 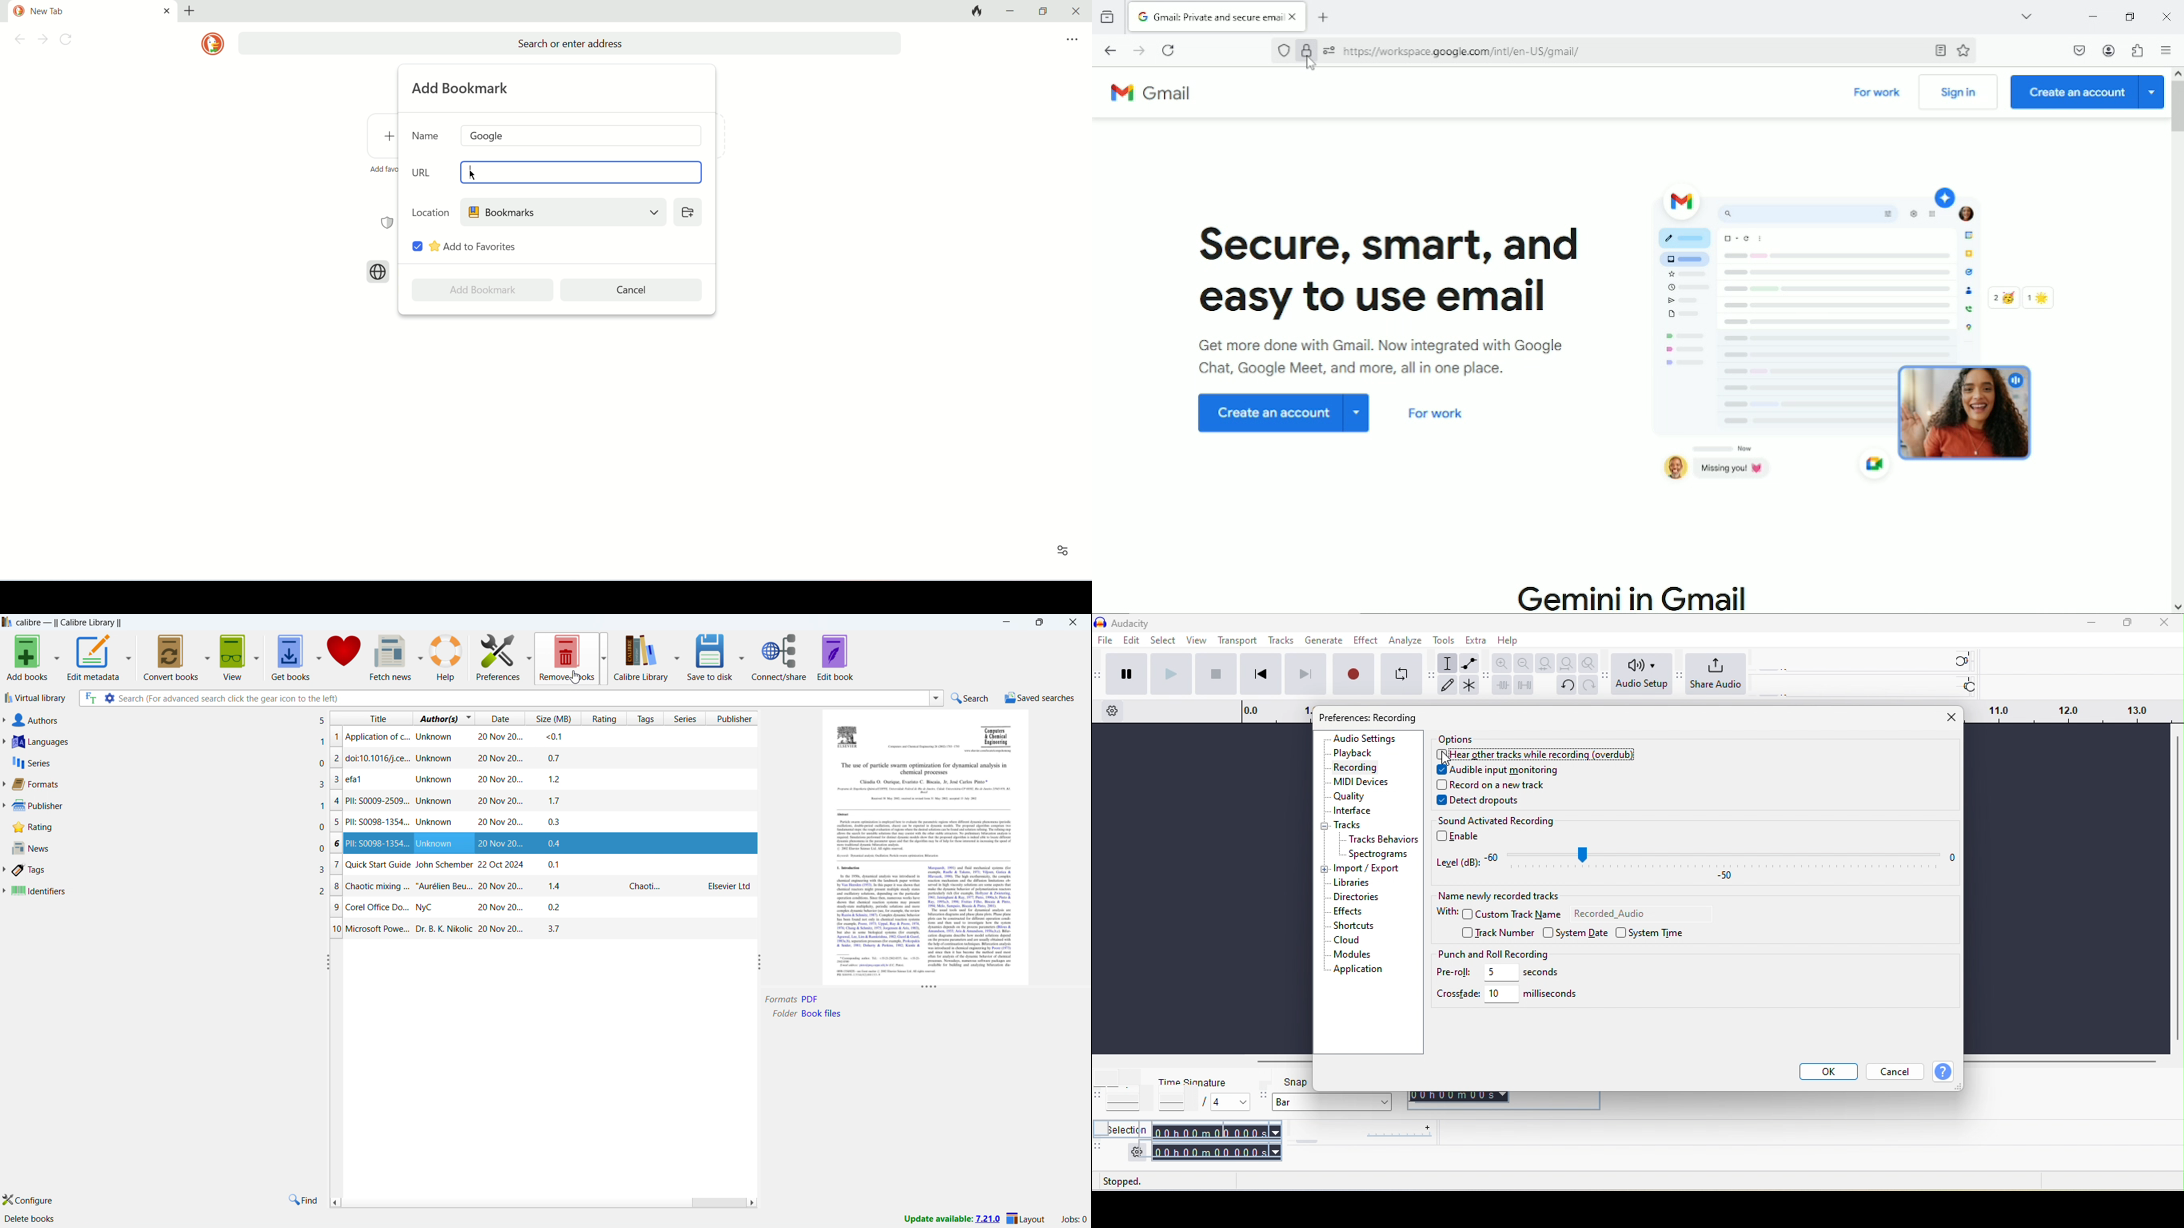 What do you see at coordinates (718, 1203) in the screenshot?
I see `scrollbar` at bounding box center [718, 1203].